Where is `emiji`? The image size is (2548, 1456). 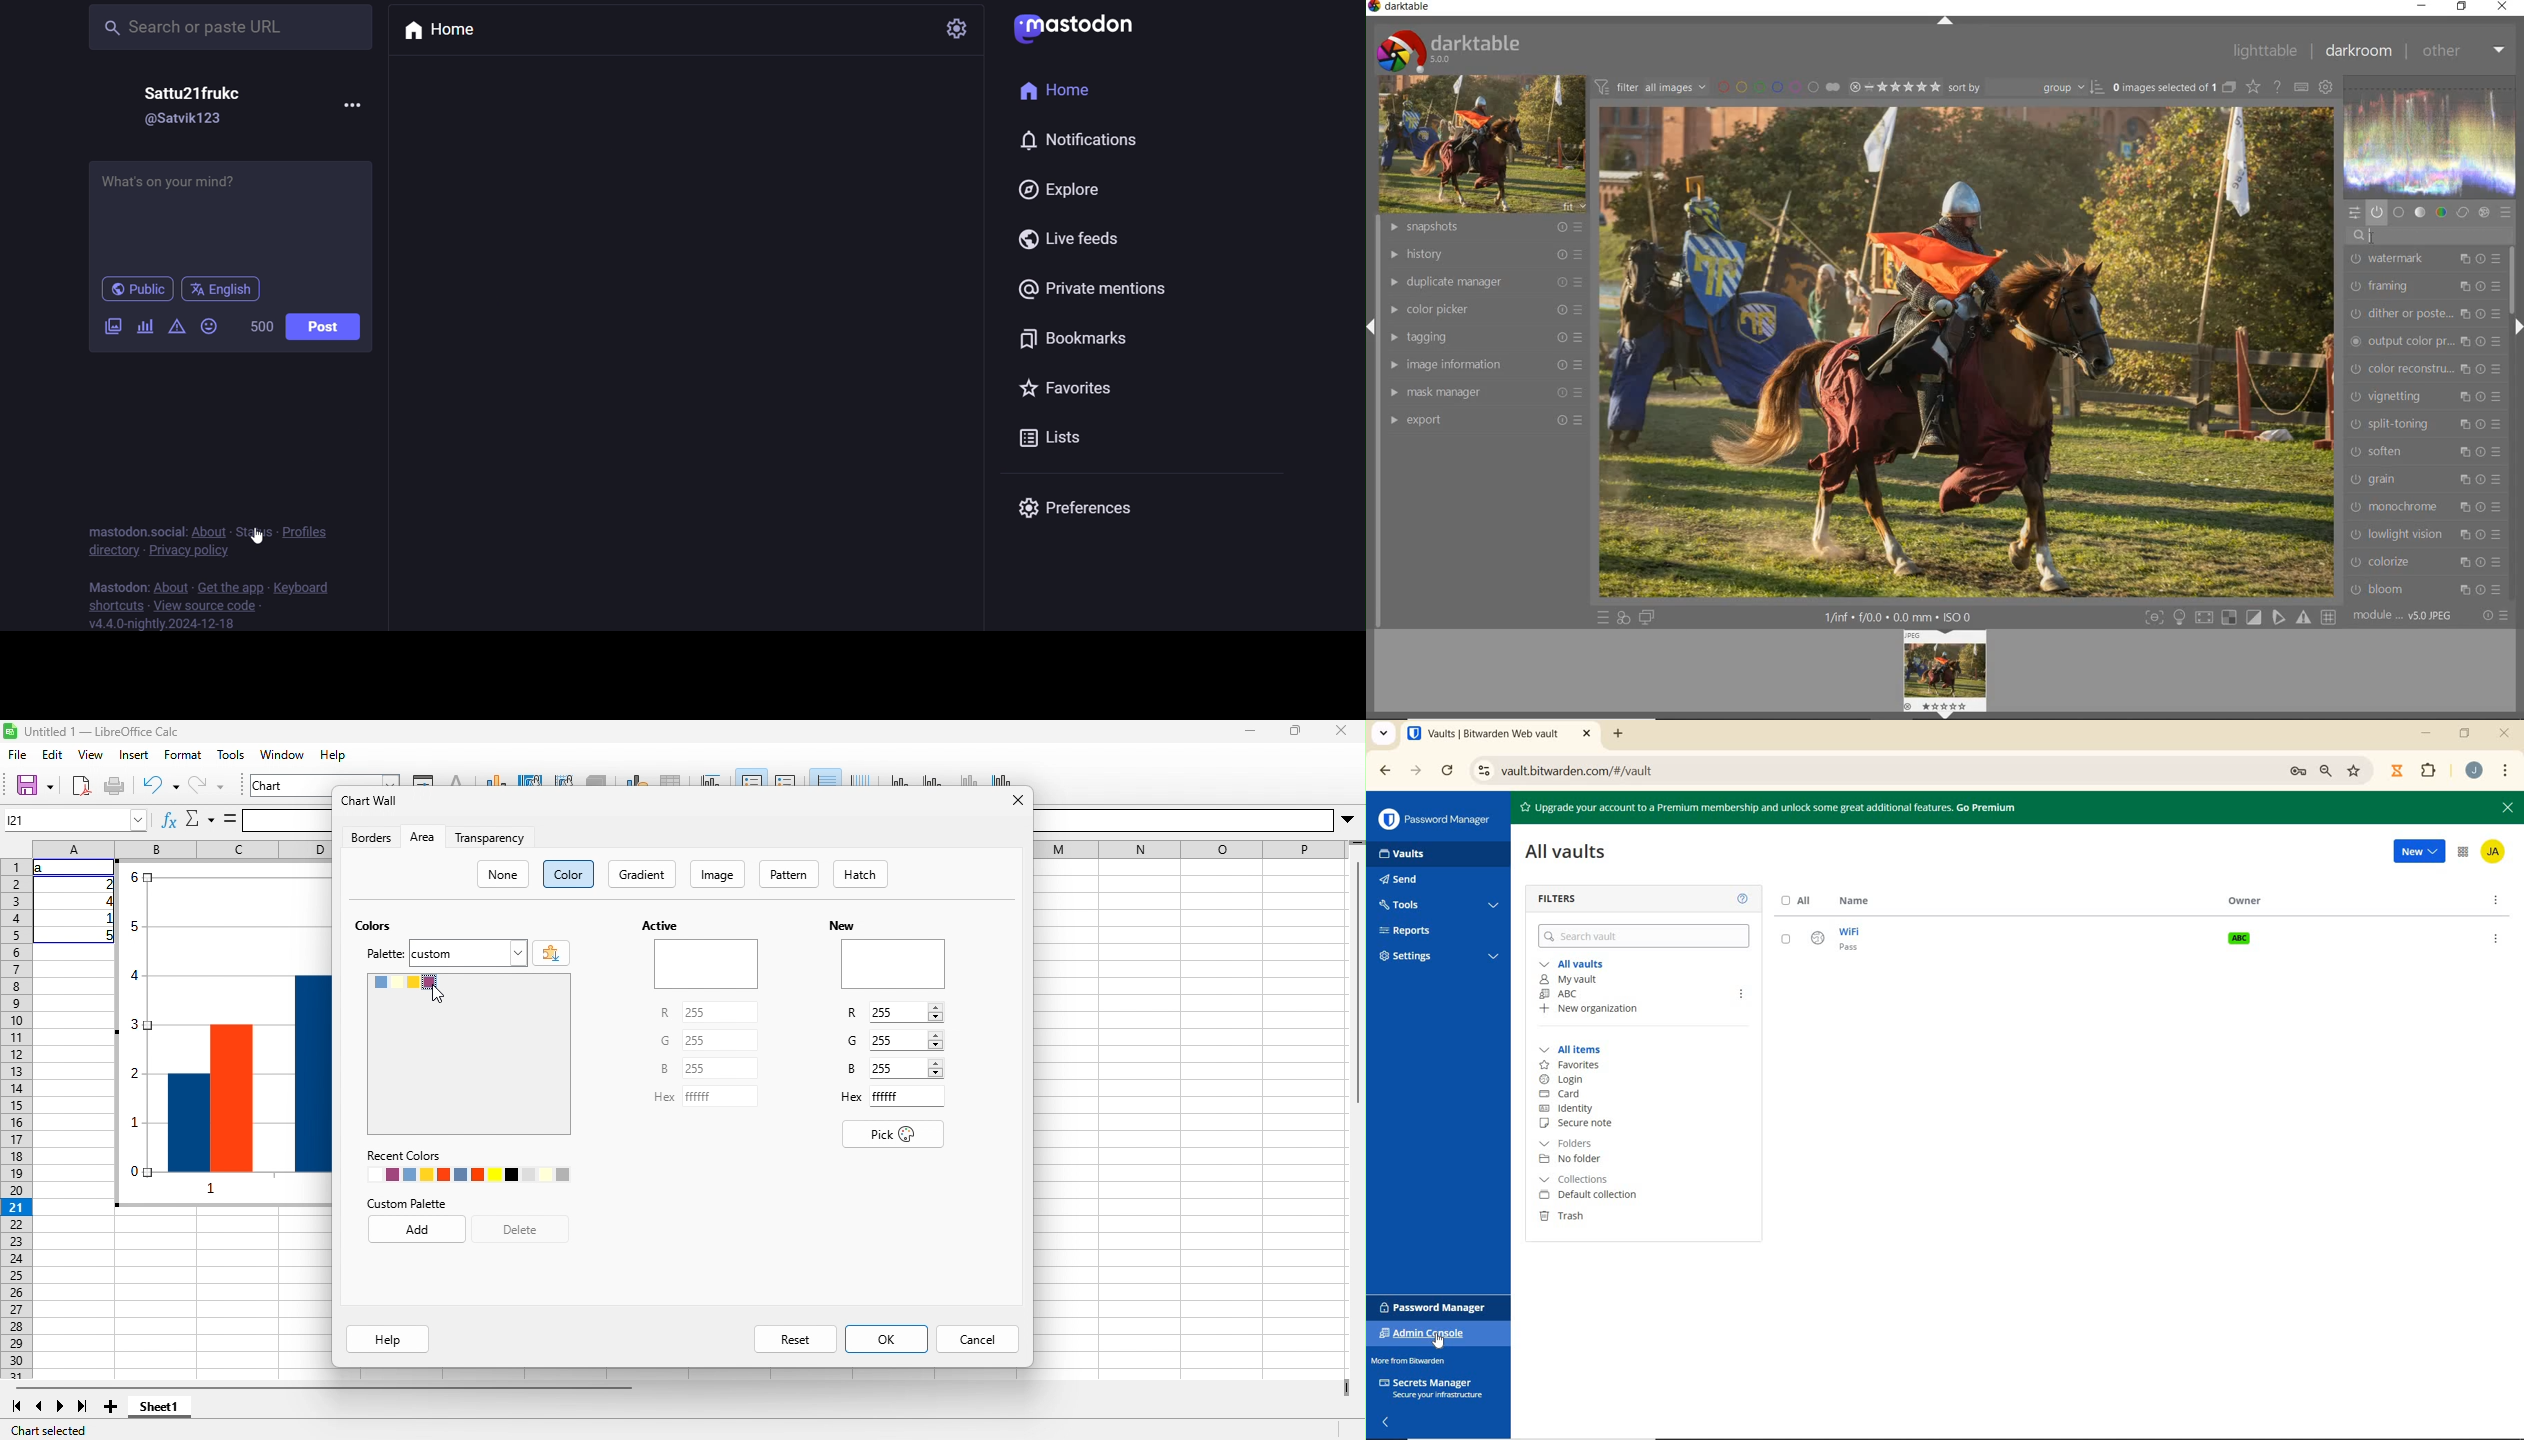 emiji is located at coordinates (212, 327).